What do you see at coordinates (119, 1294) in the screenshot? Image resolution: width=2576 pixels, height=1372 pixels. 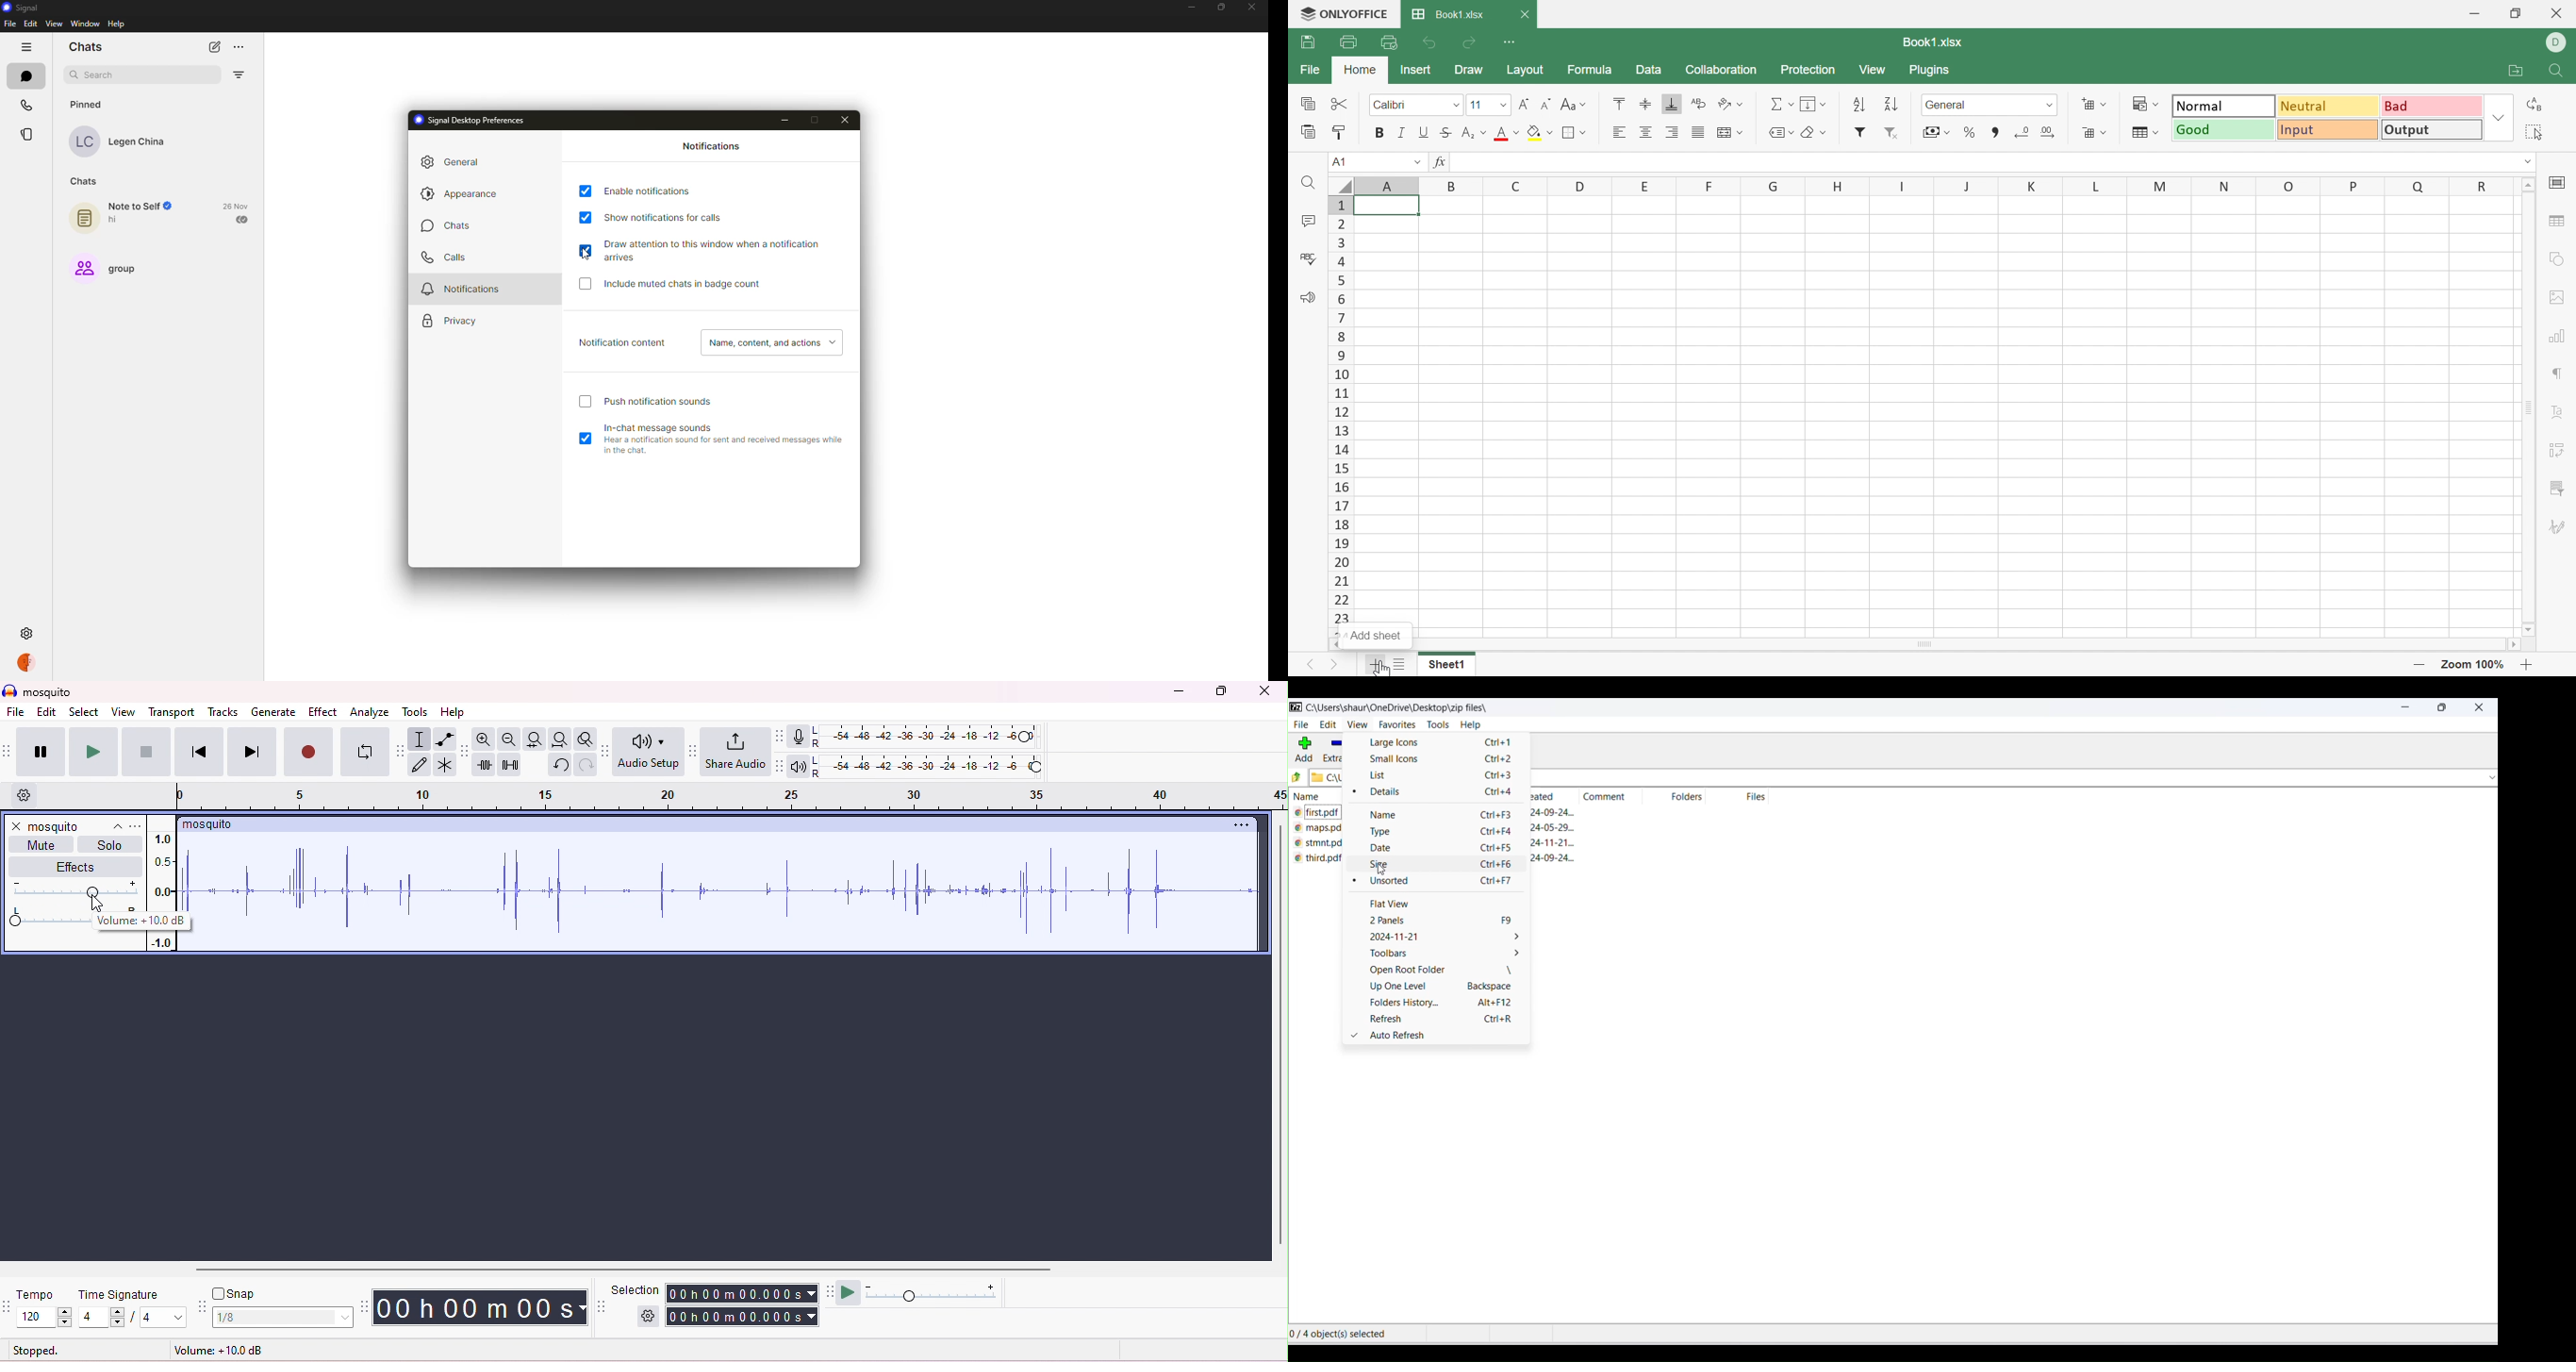 I see `time signature` at bounding box center [119, 1294].